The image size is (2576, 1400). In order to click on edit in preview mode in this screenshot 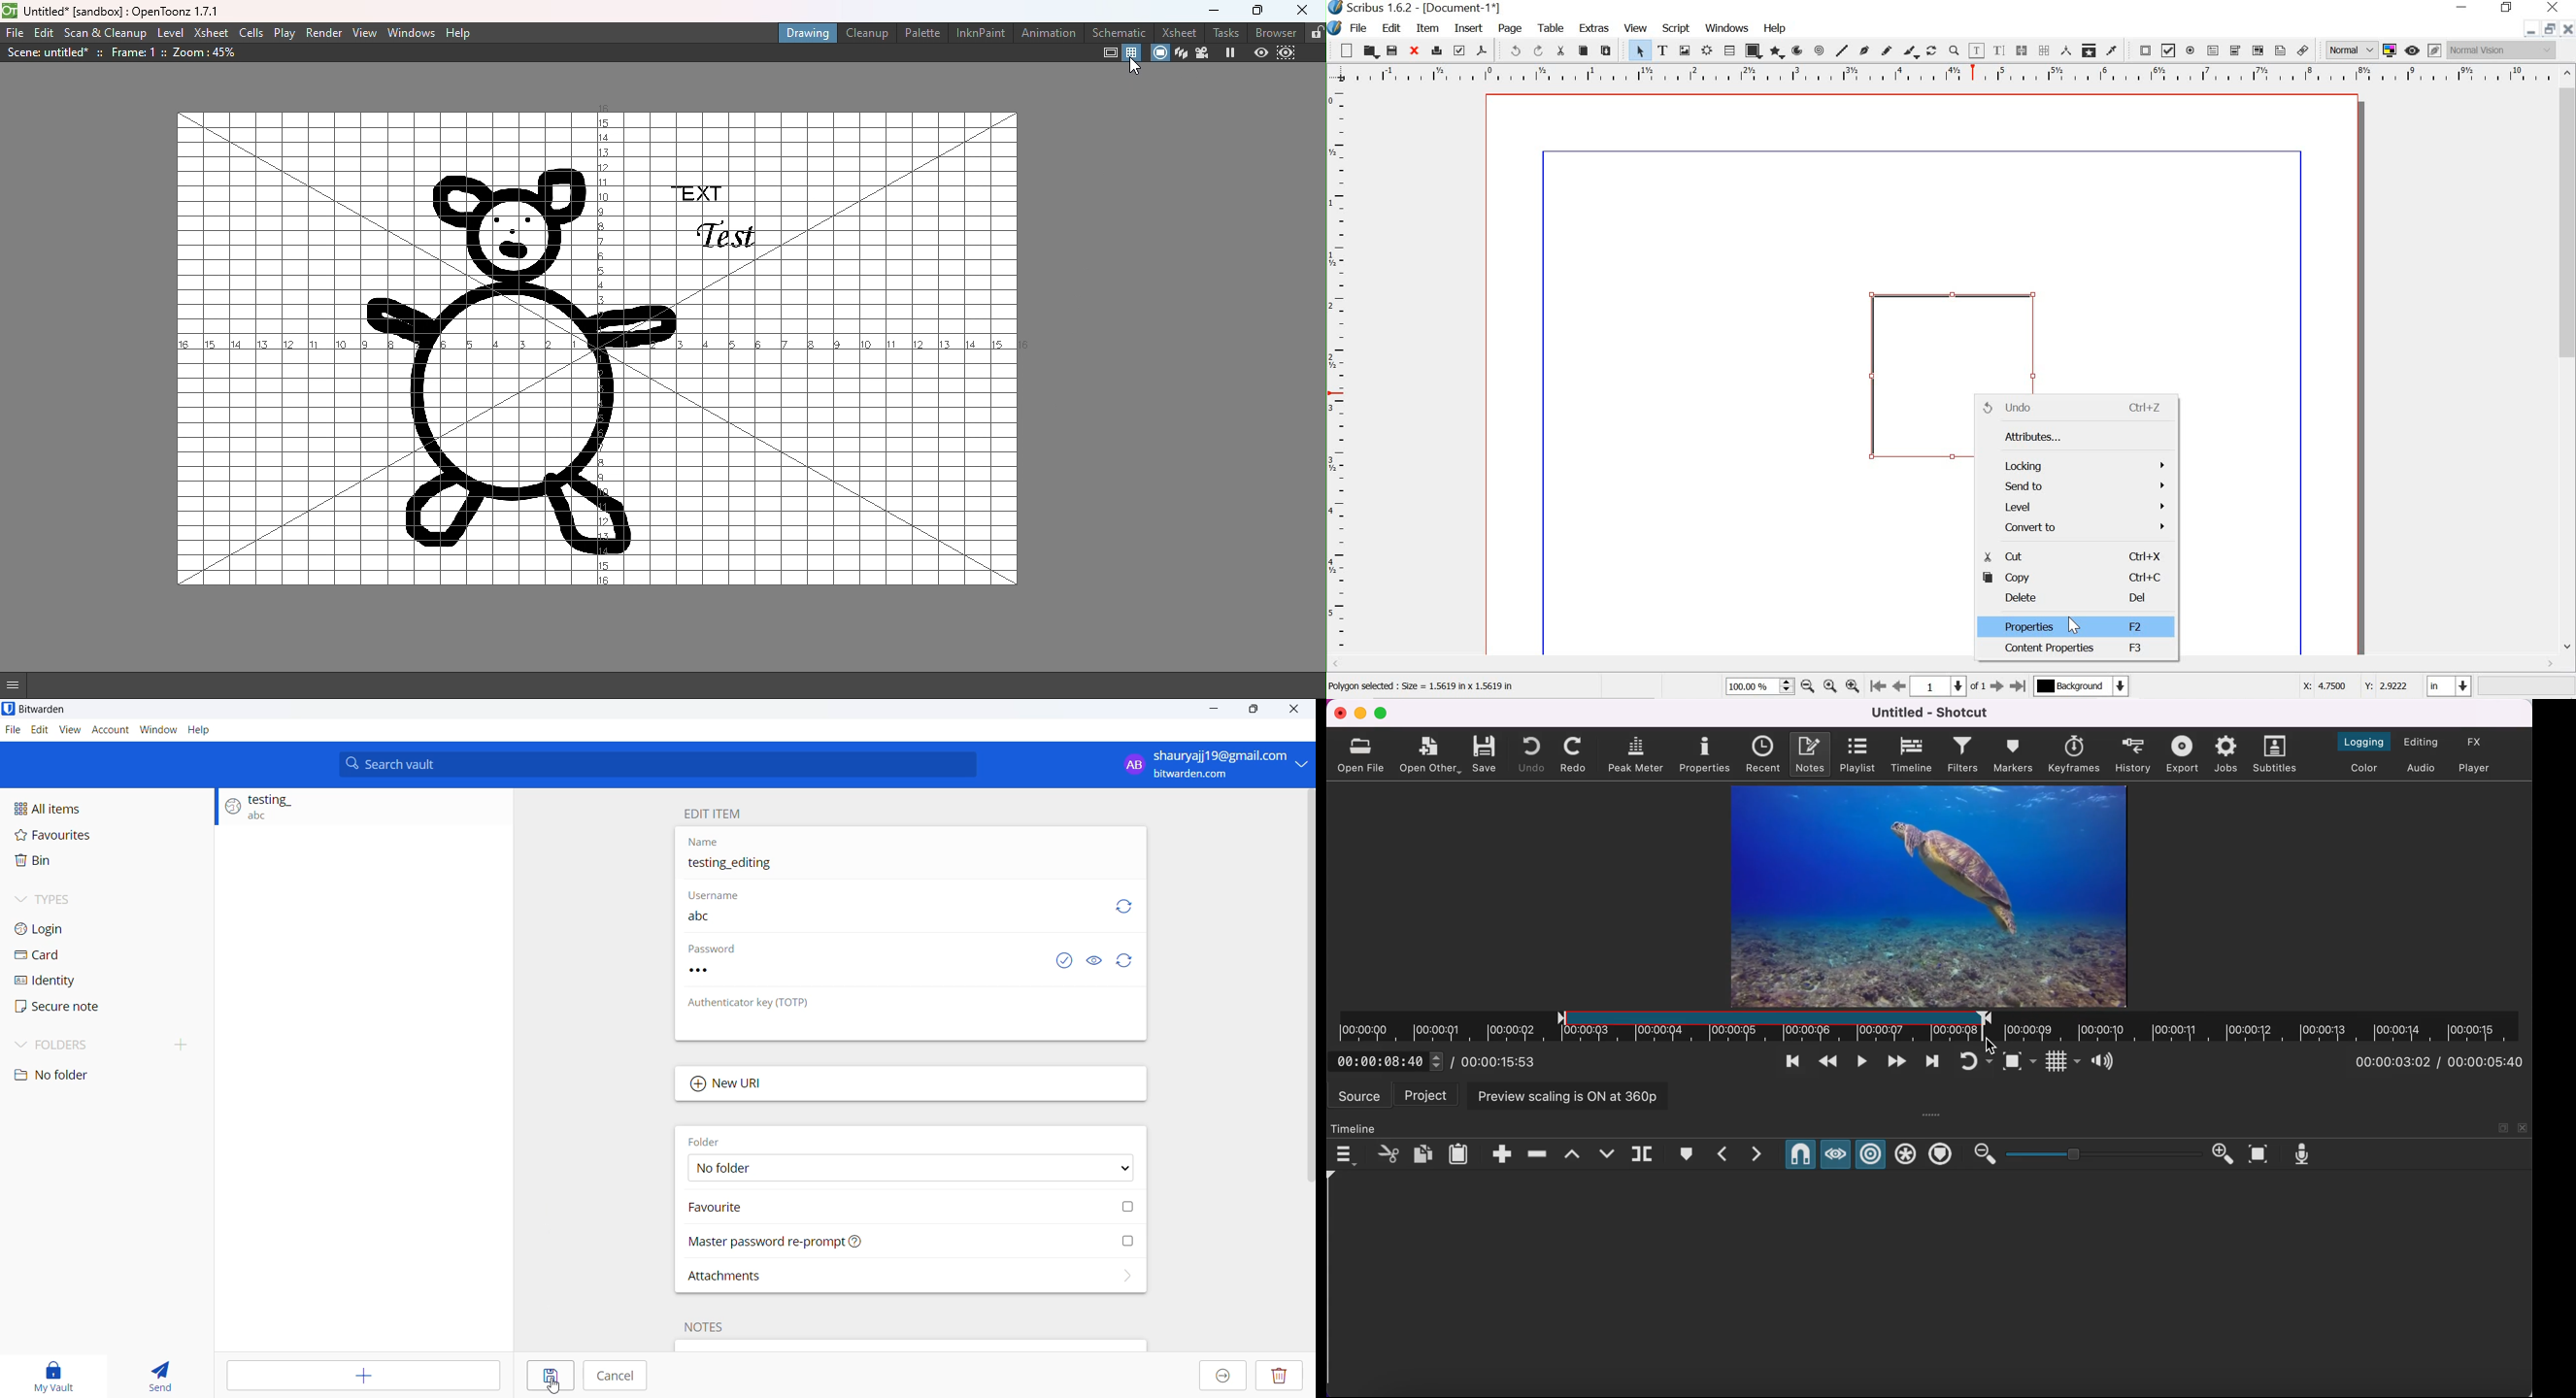, I will do `click(2433, 49)`.